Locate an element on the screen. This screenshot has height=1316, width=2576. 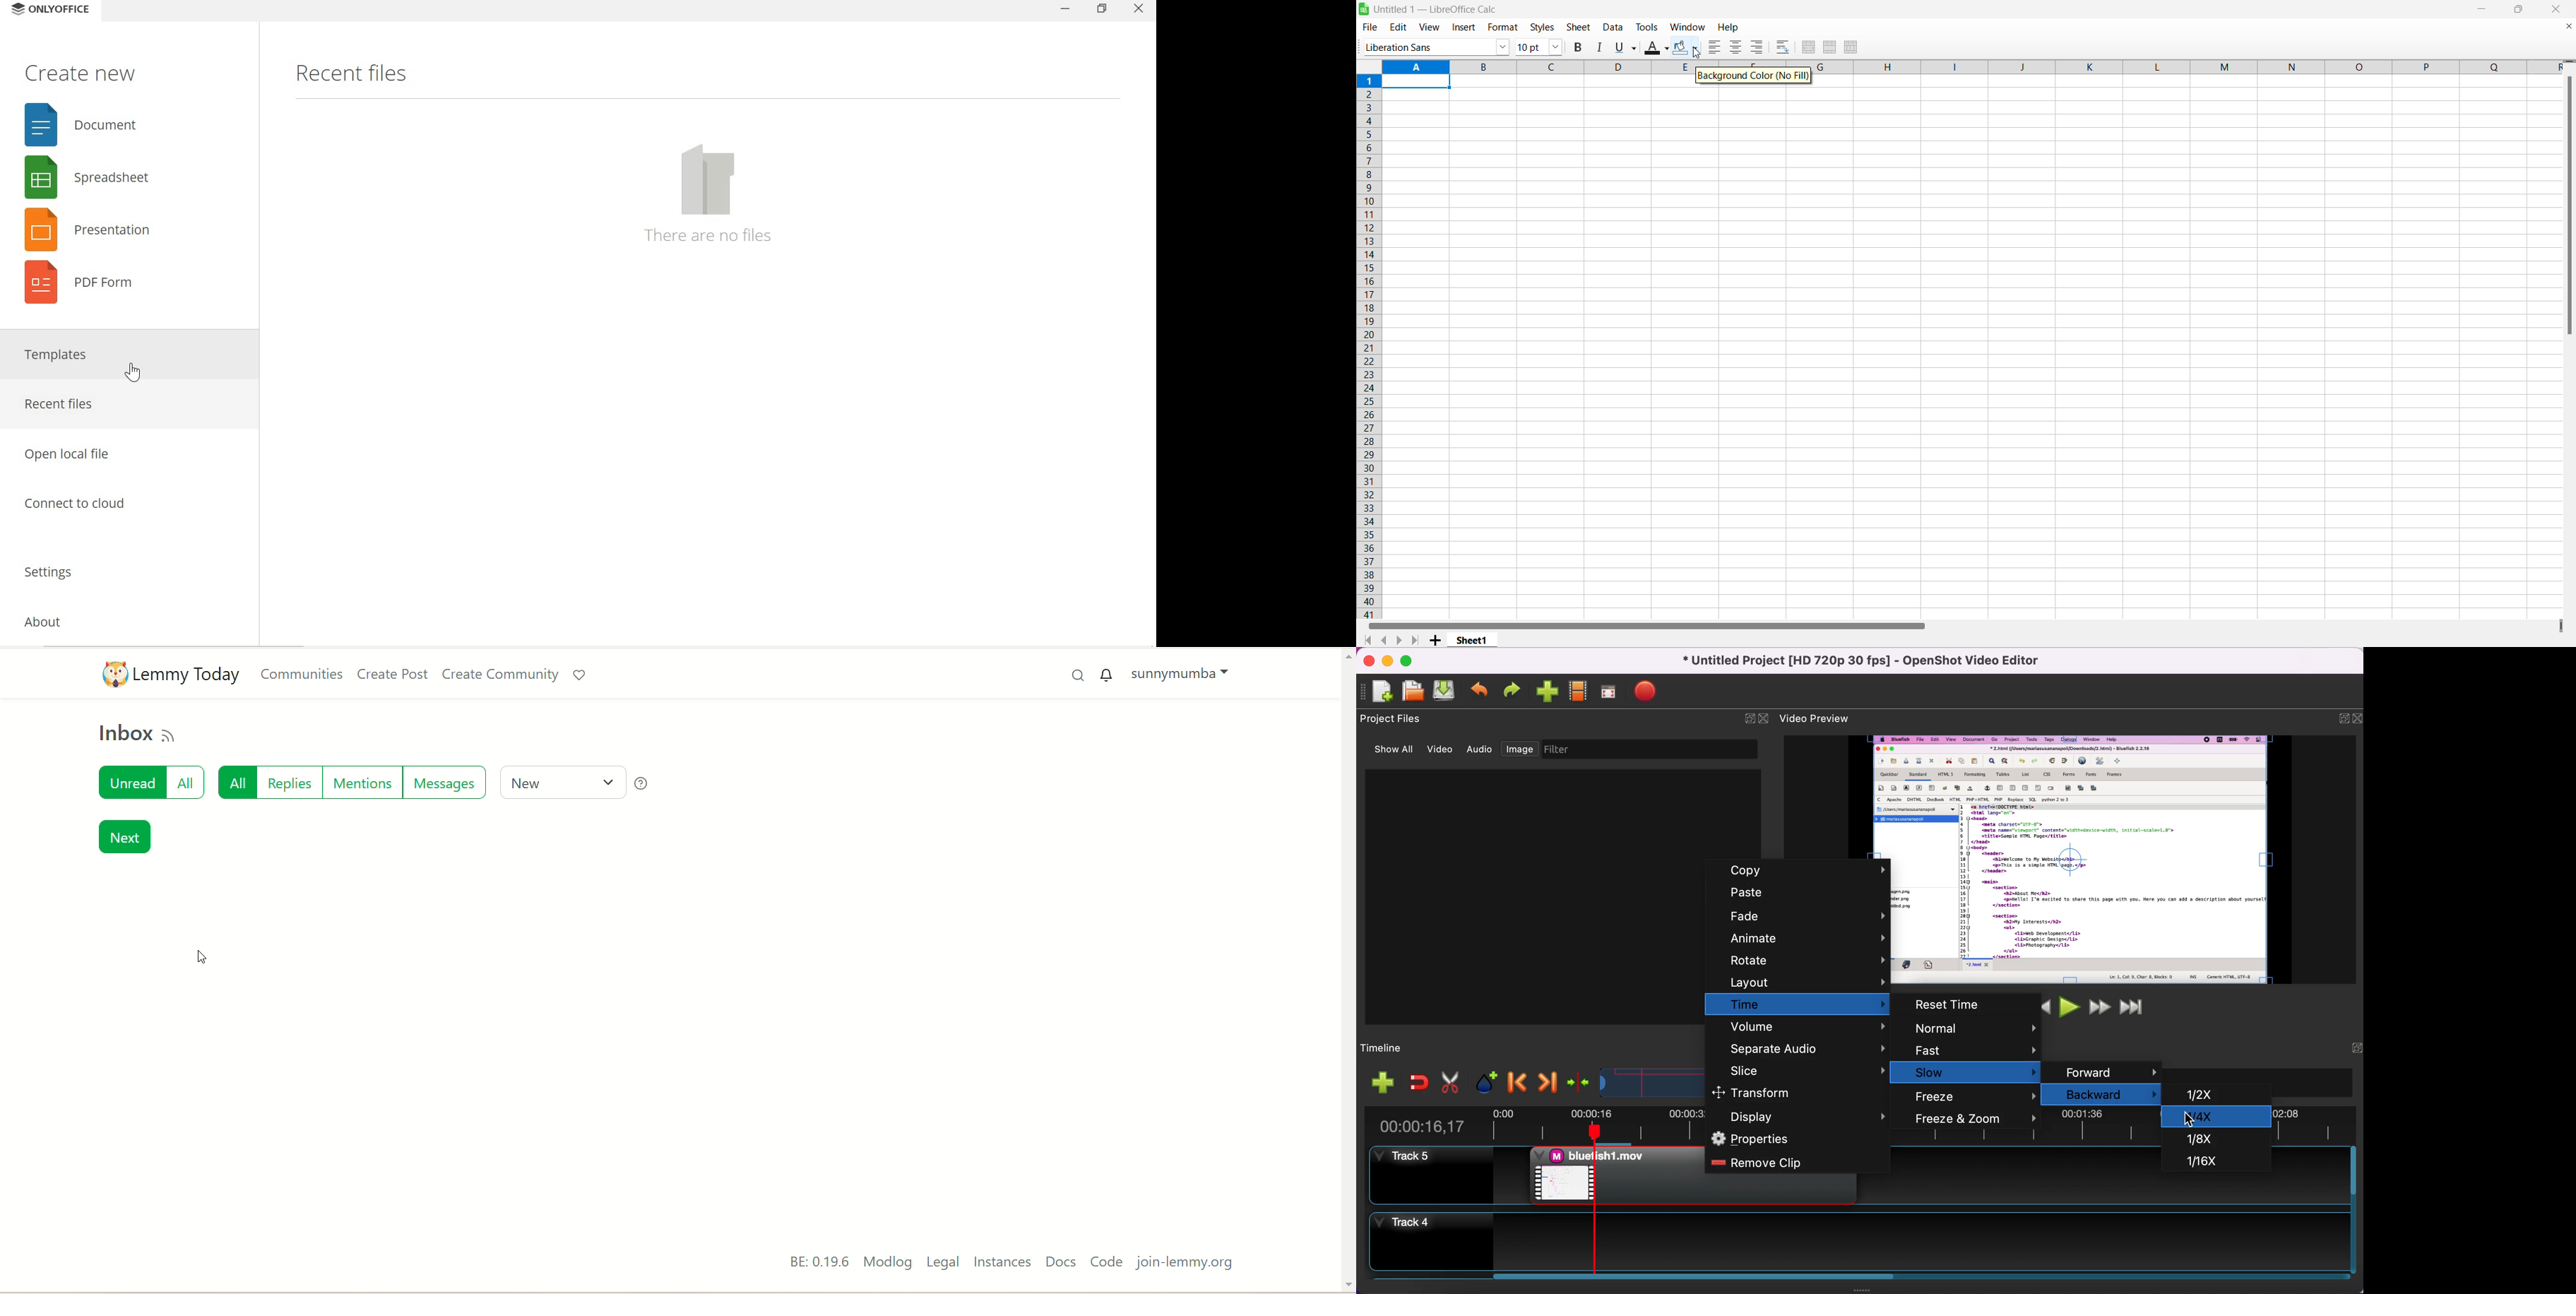
add marker is located at coordinates (1483, 1080).